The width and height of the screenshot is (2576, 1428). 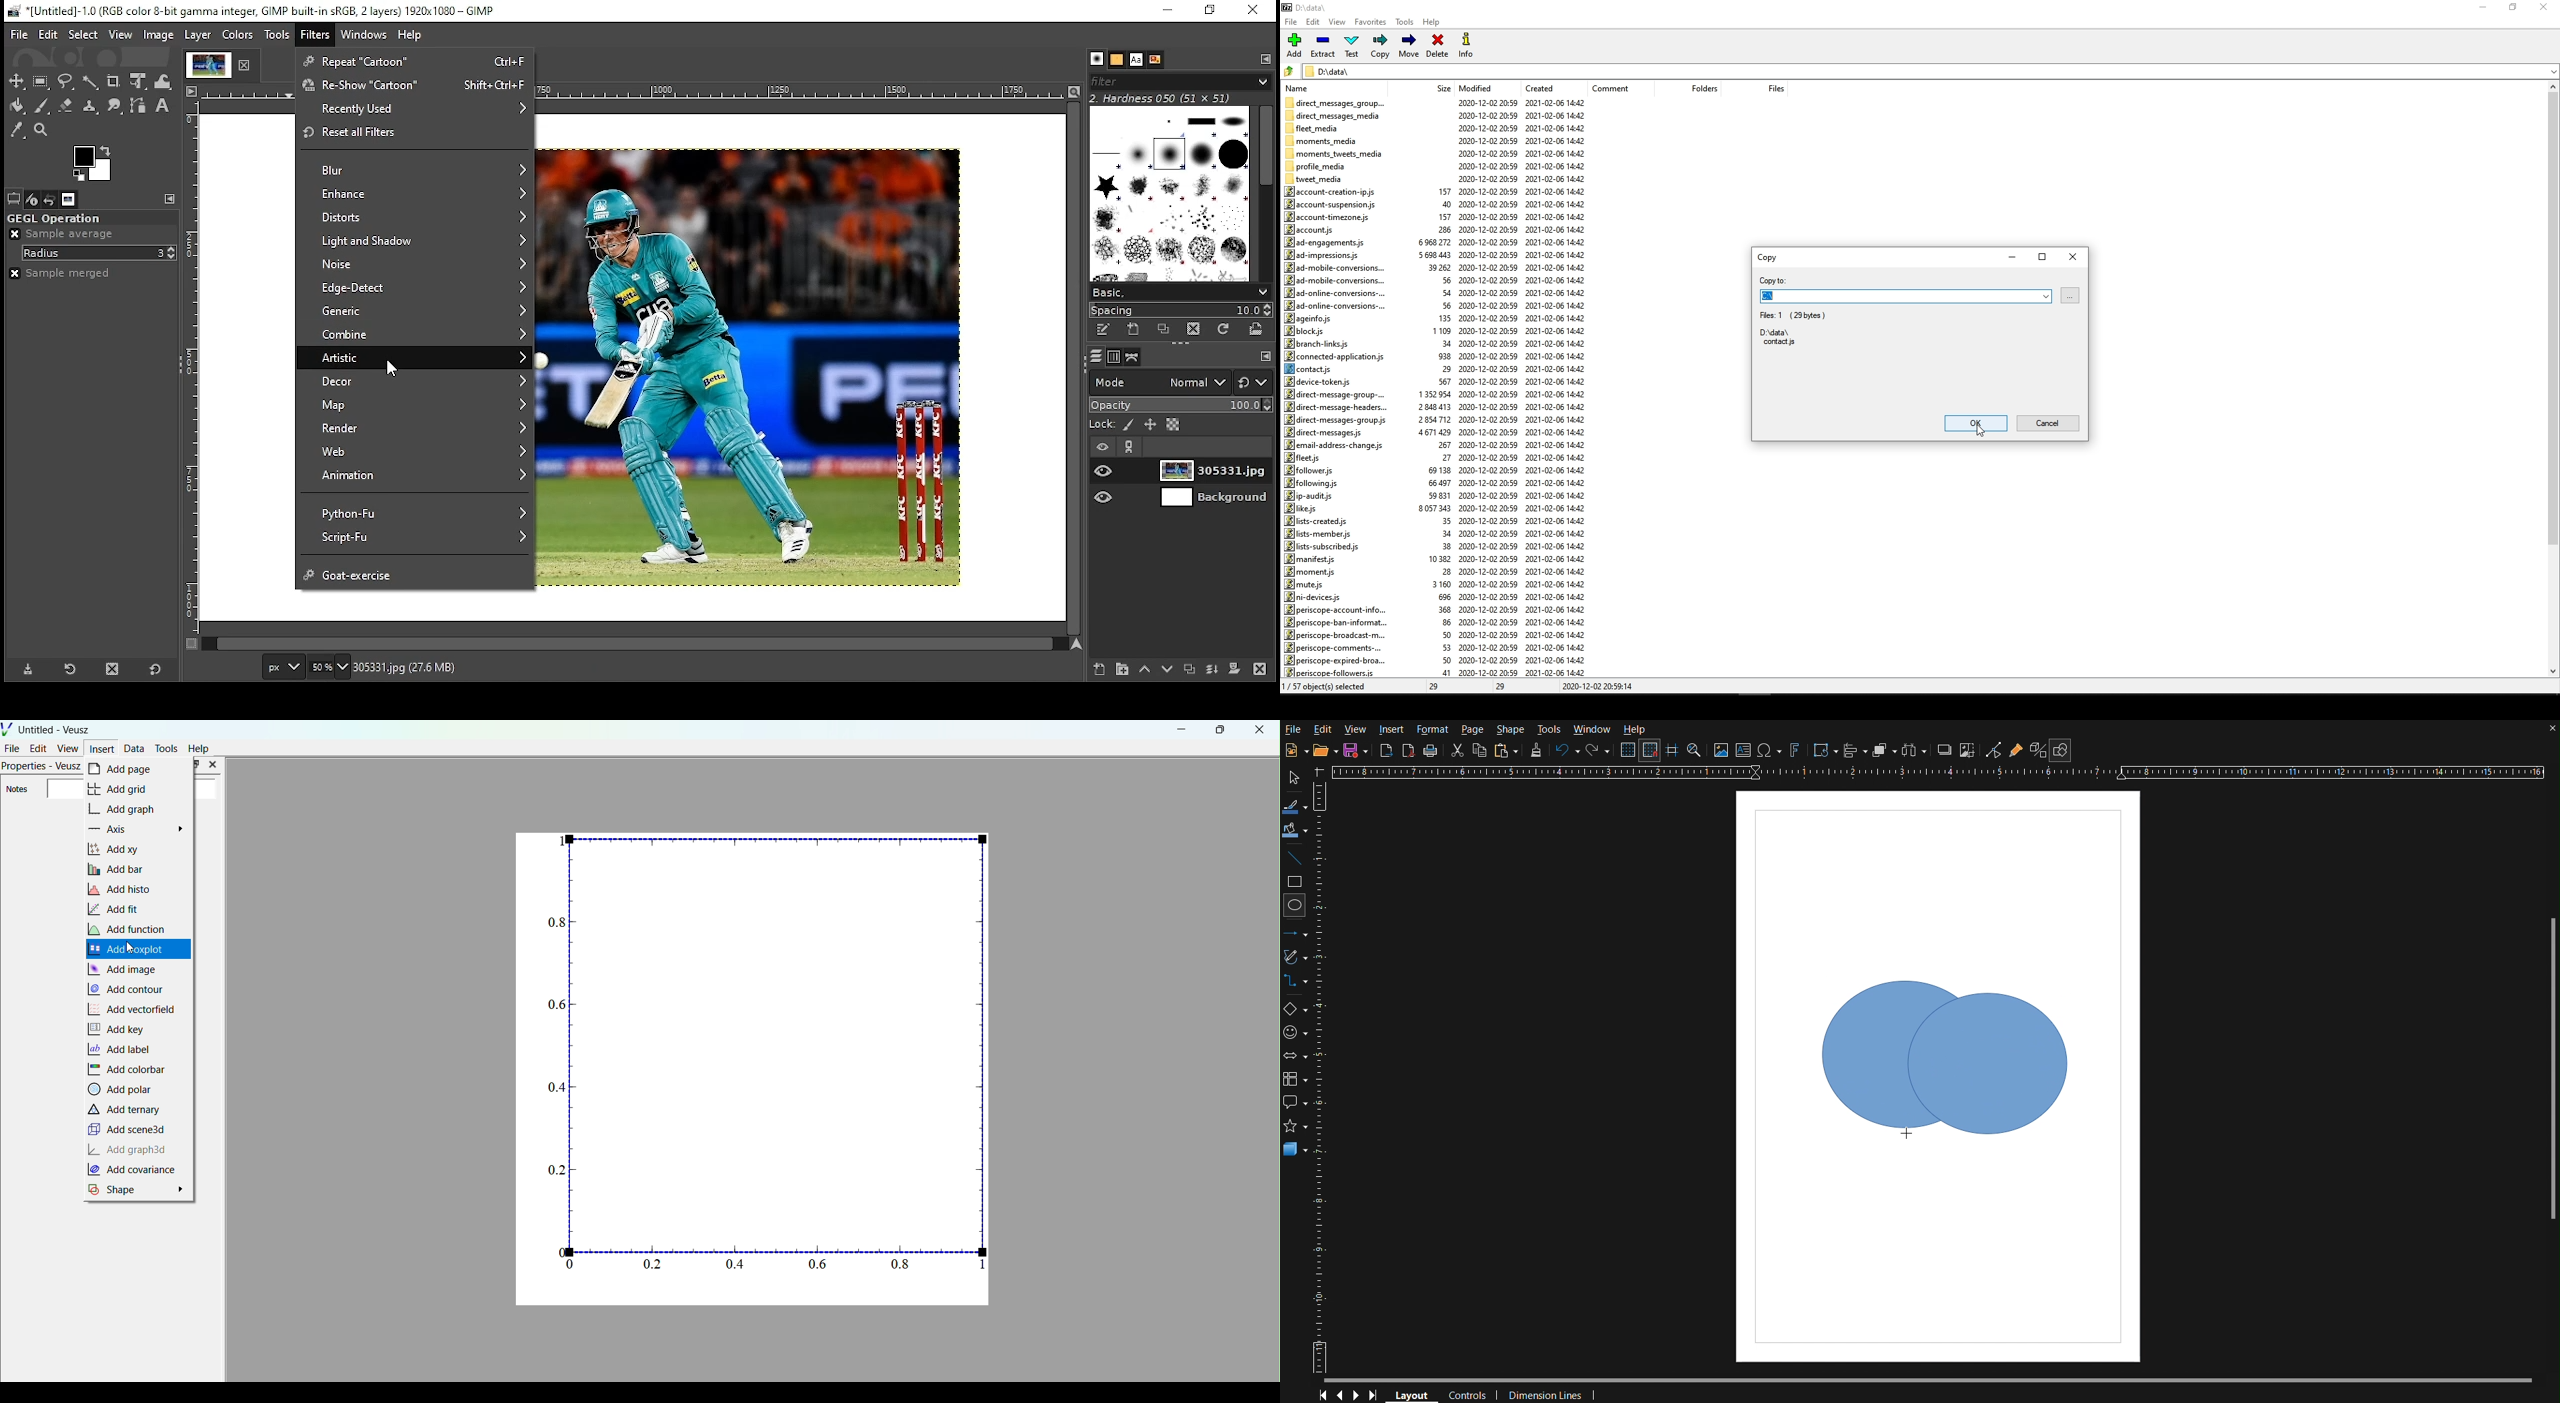 I want to click on close, so click(x=2547, y=731).